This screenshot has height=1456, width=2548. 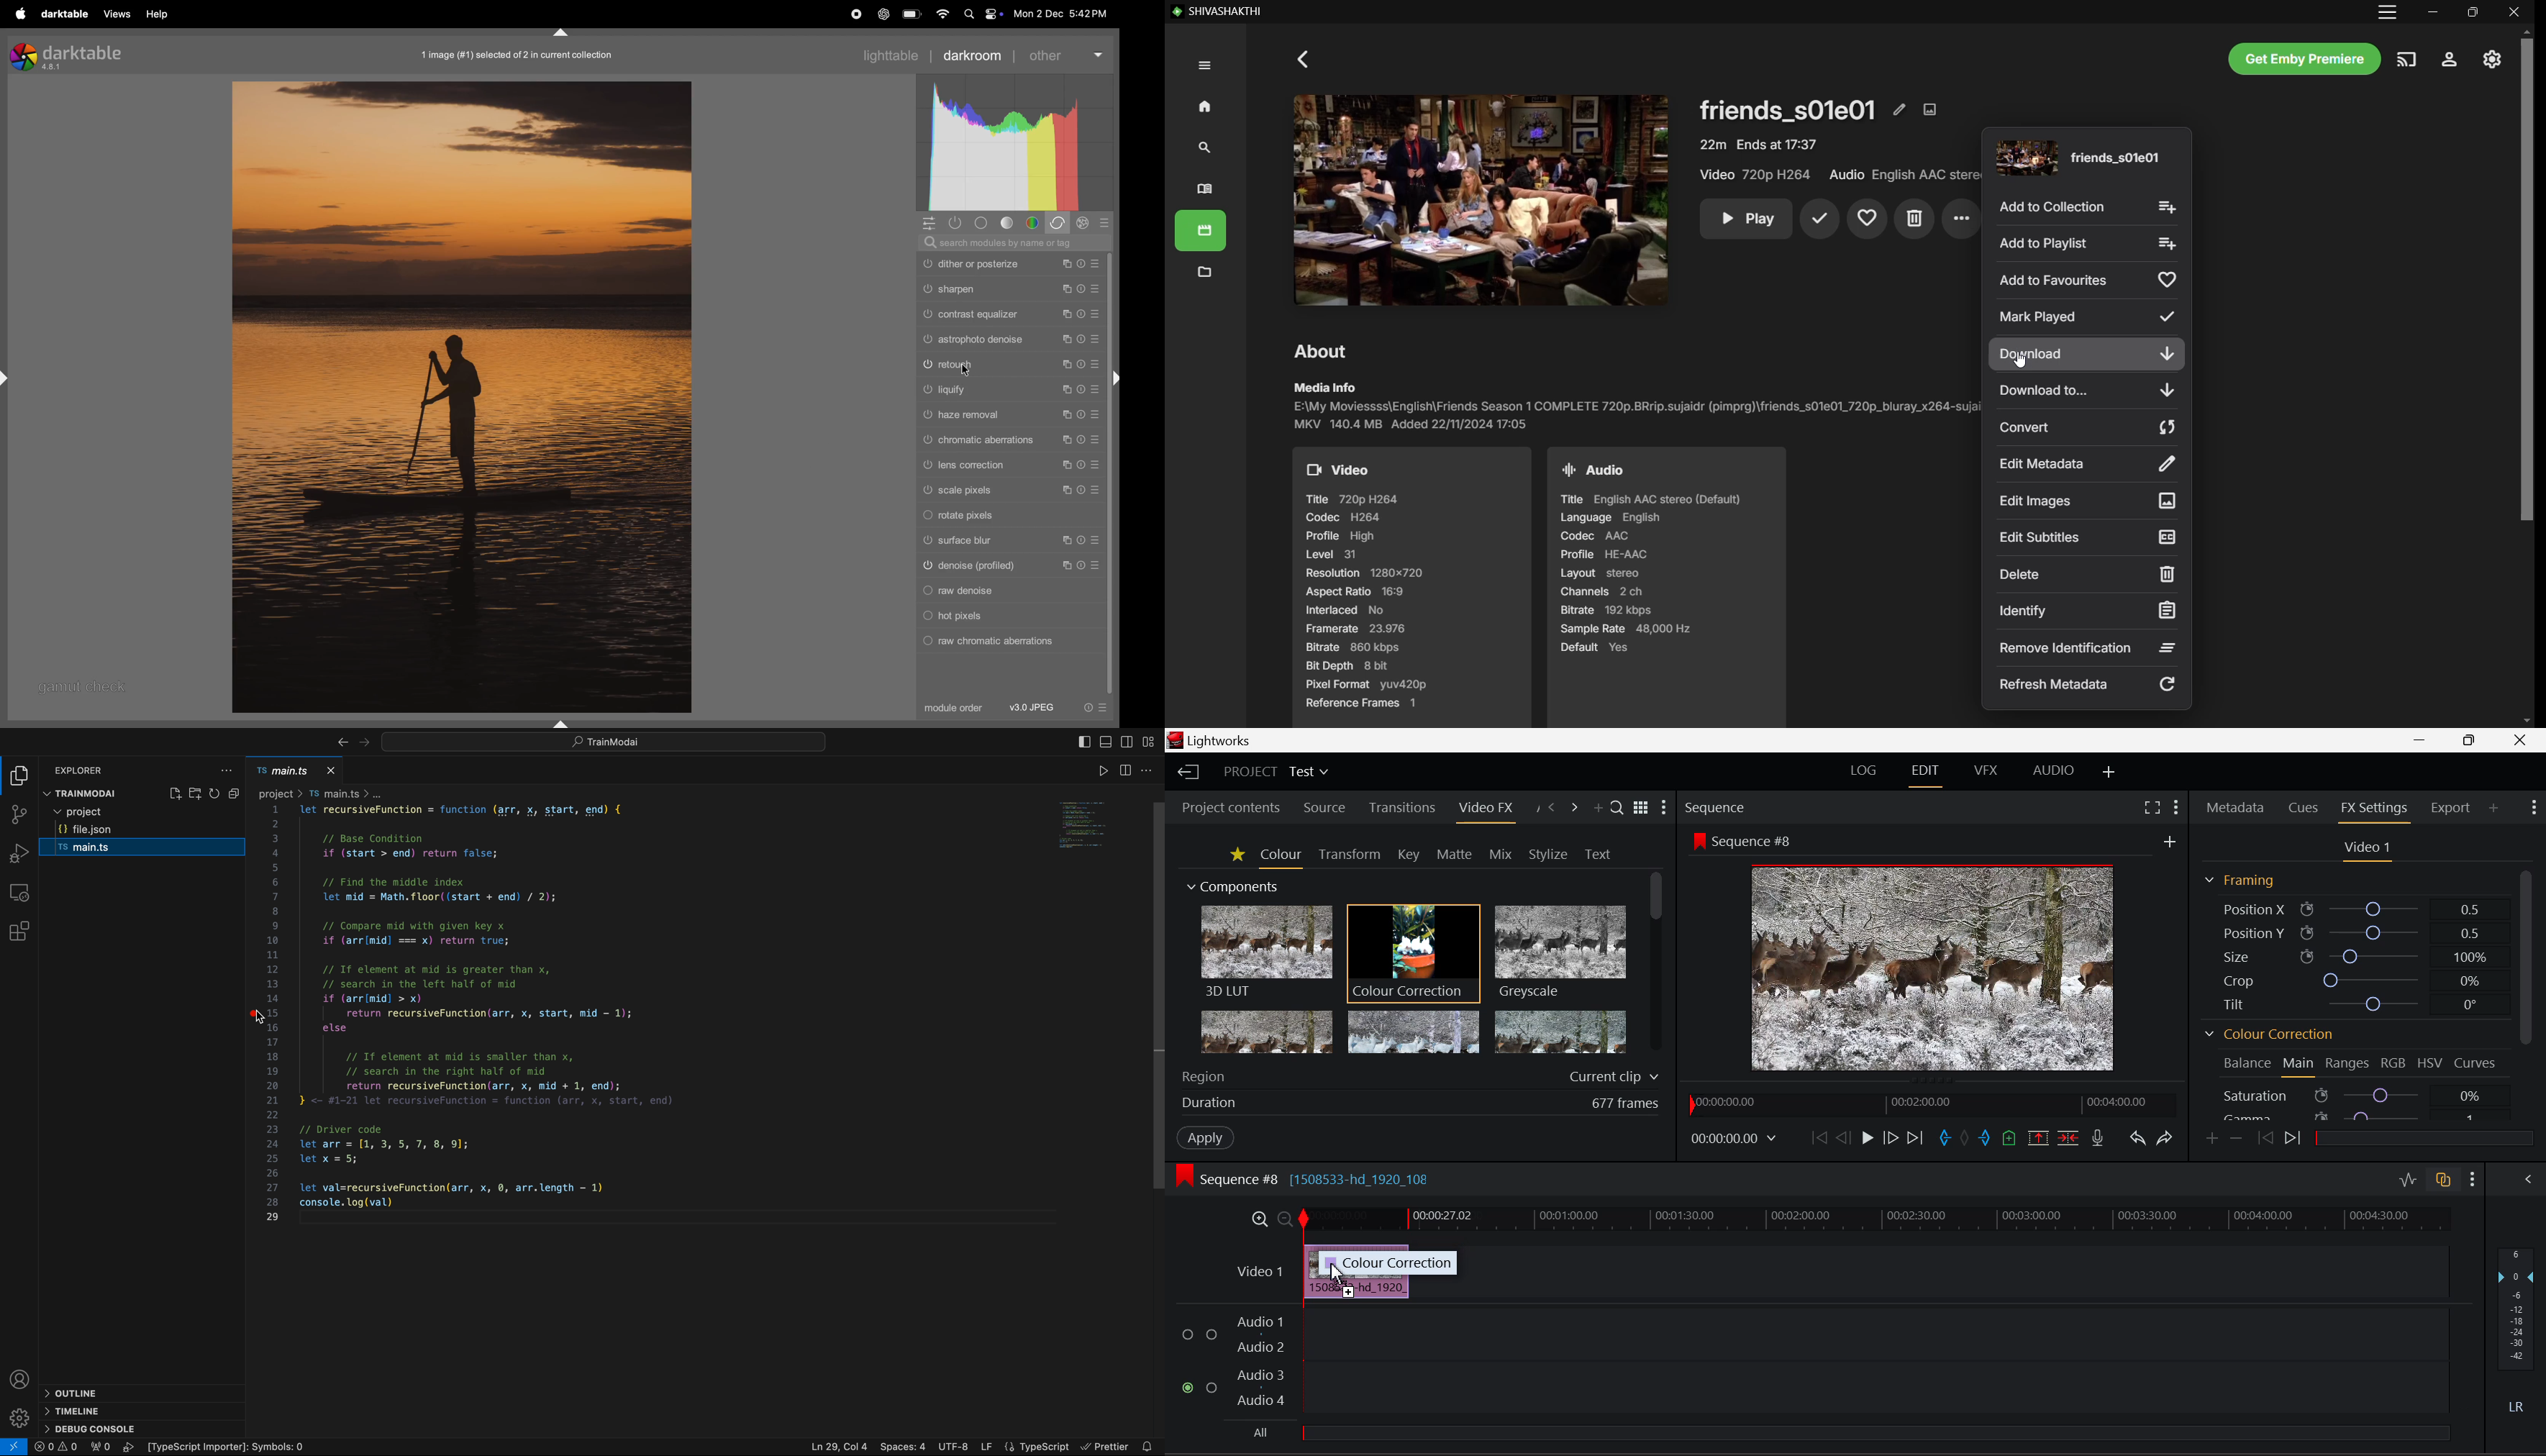 I want to click on Remove keyframe, so click(x=2234, y=1140).